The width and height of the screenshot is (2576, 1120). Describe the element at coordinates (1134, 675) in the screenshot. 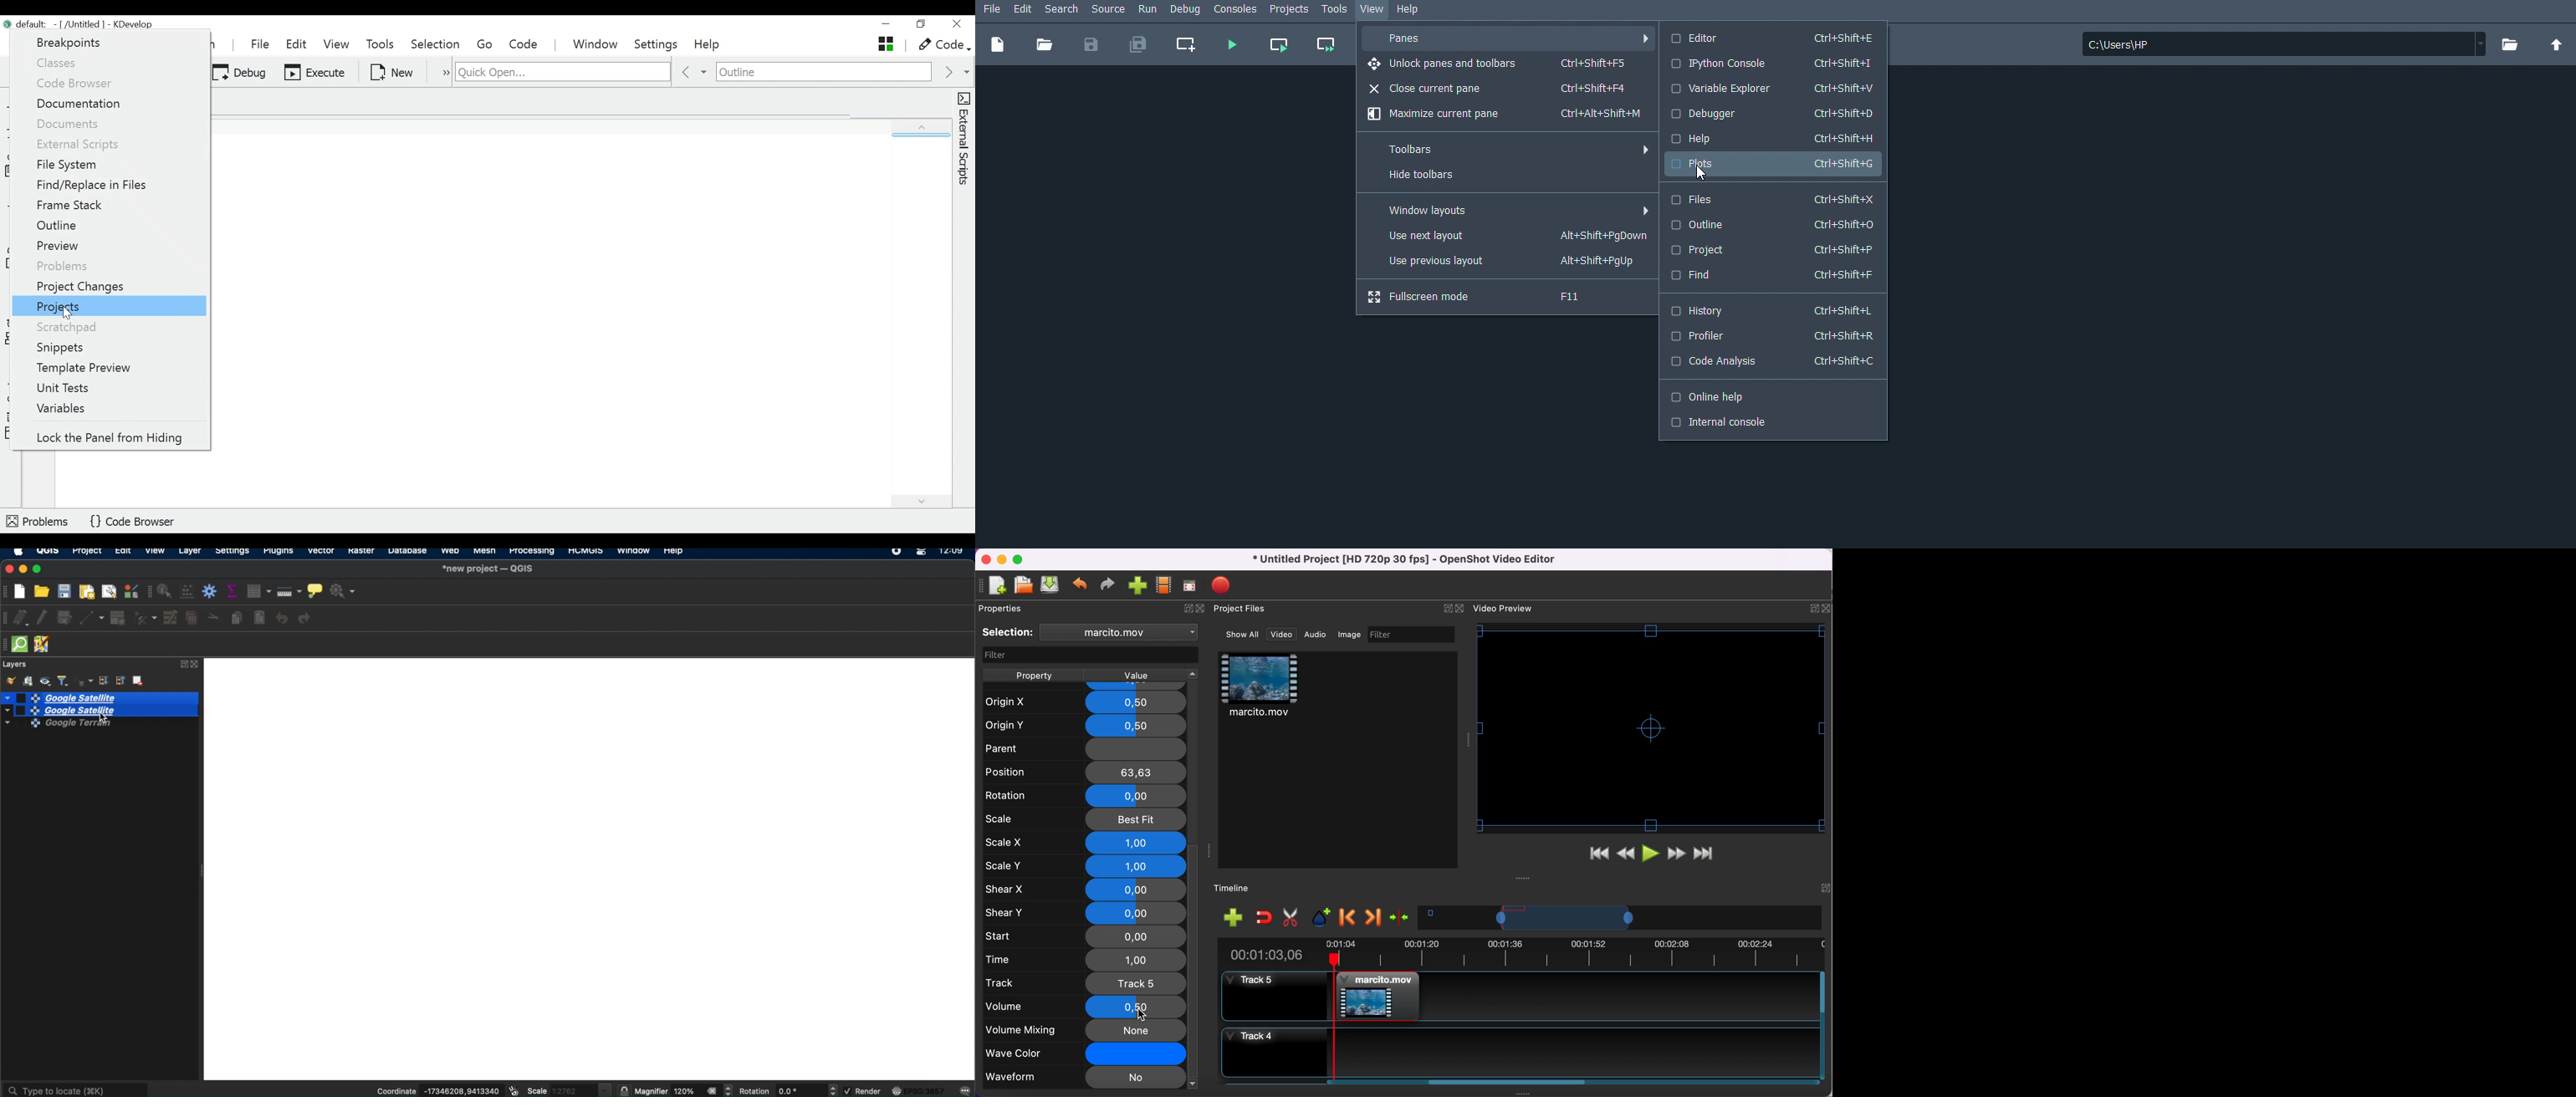

I see `value` at that location.